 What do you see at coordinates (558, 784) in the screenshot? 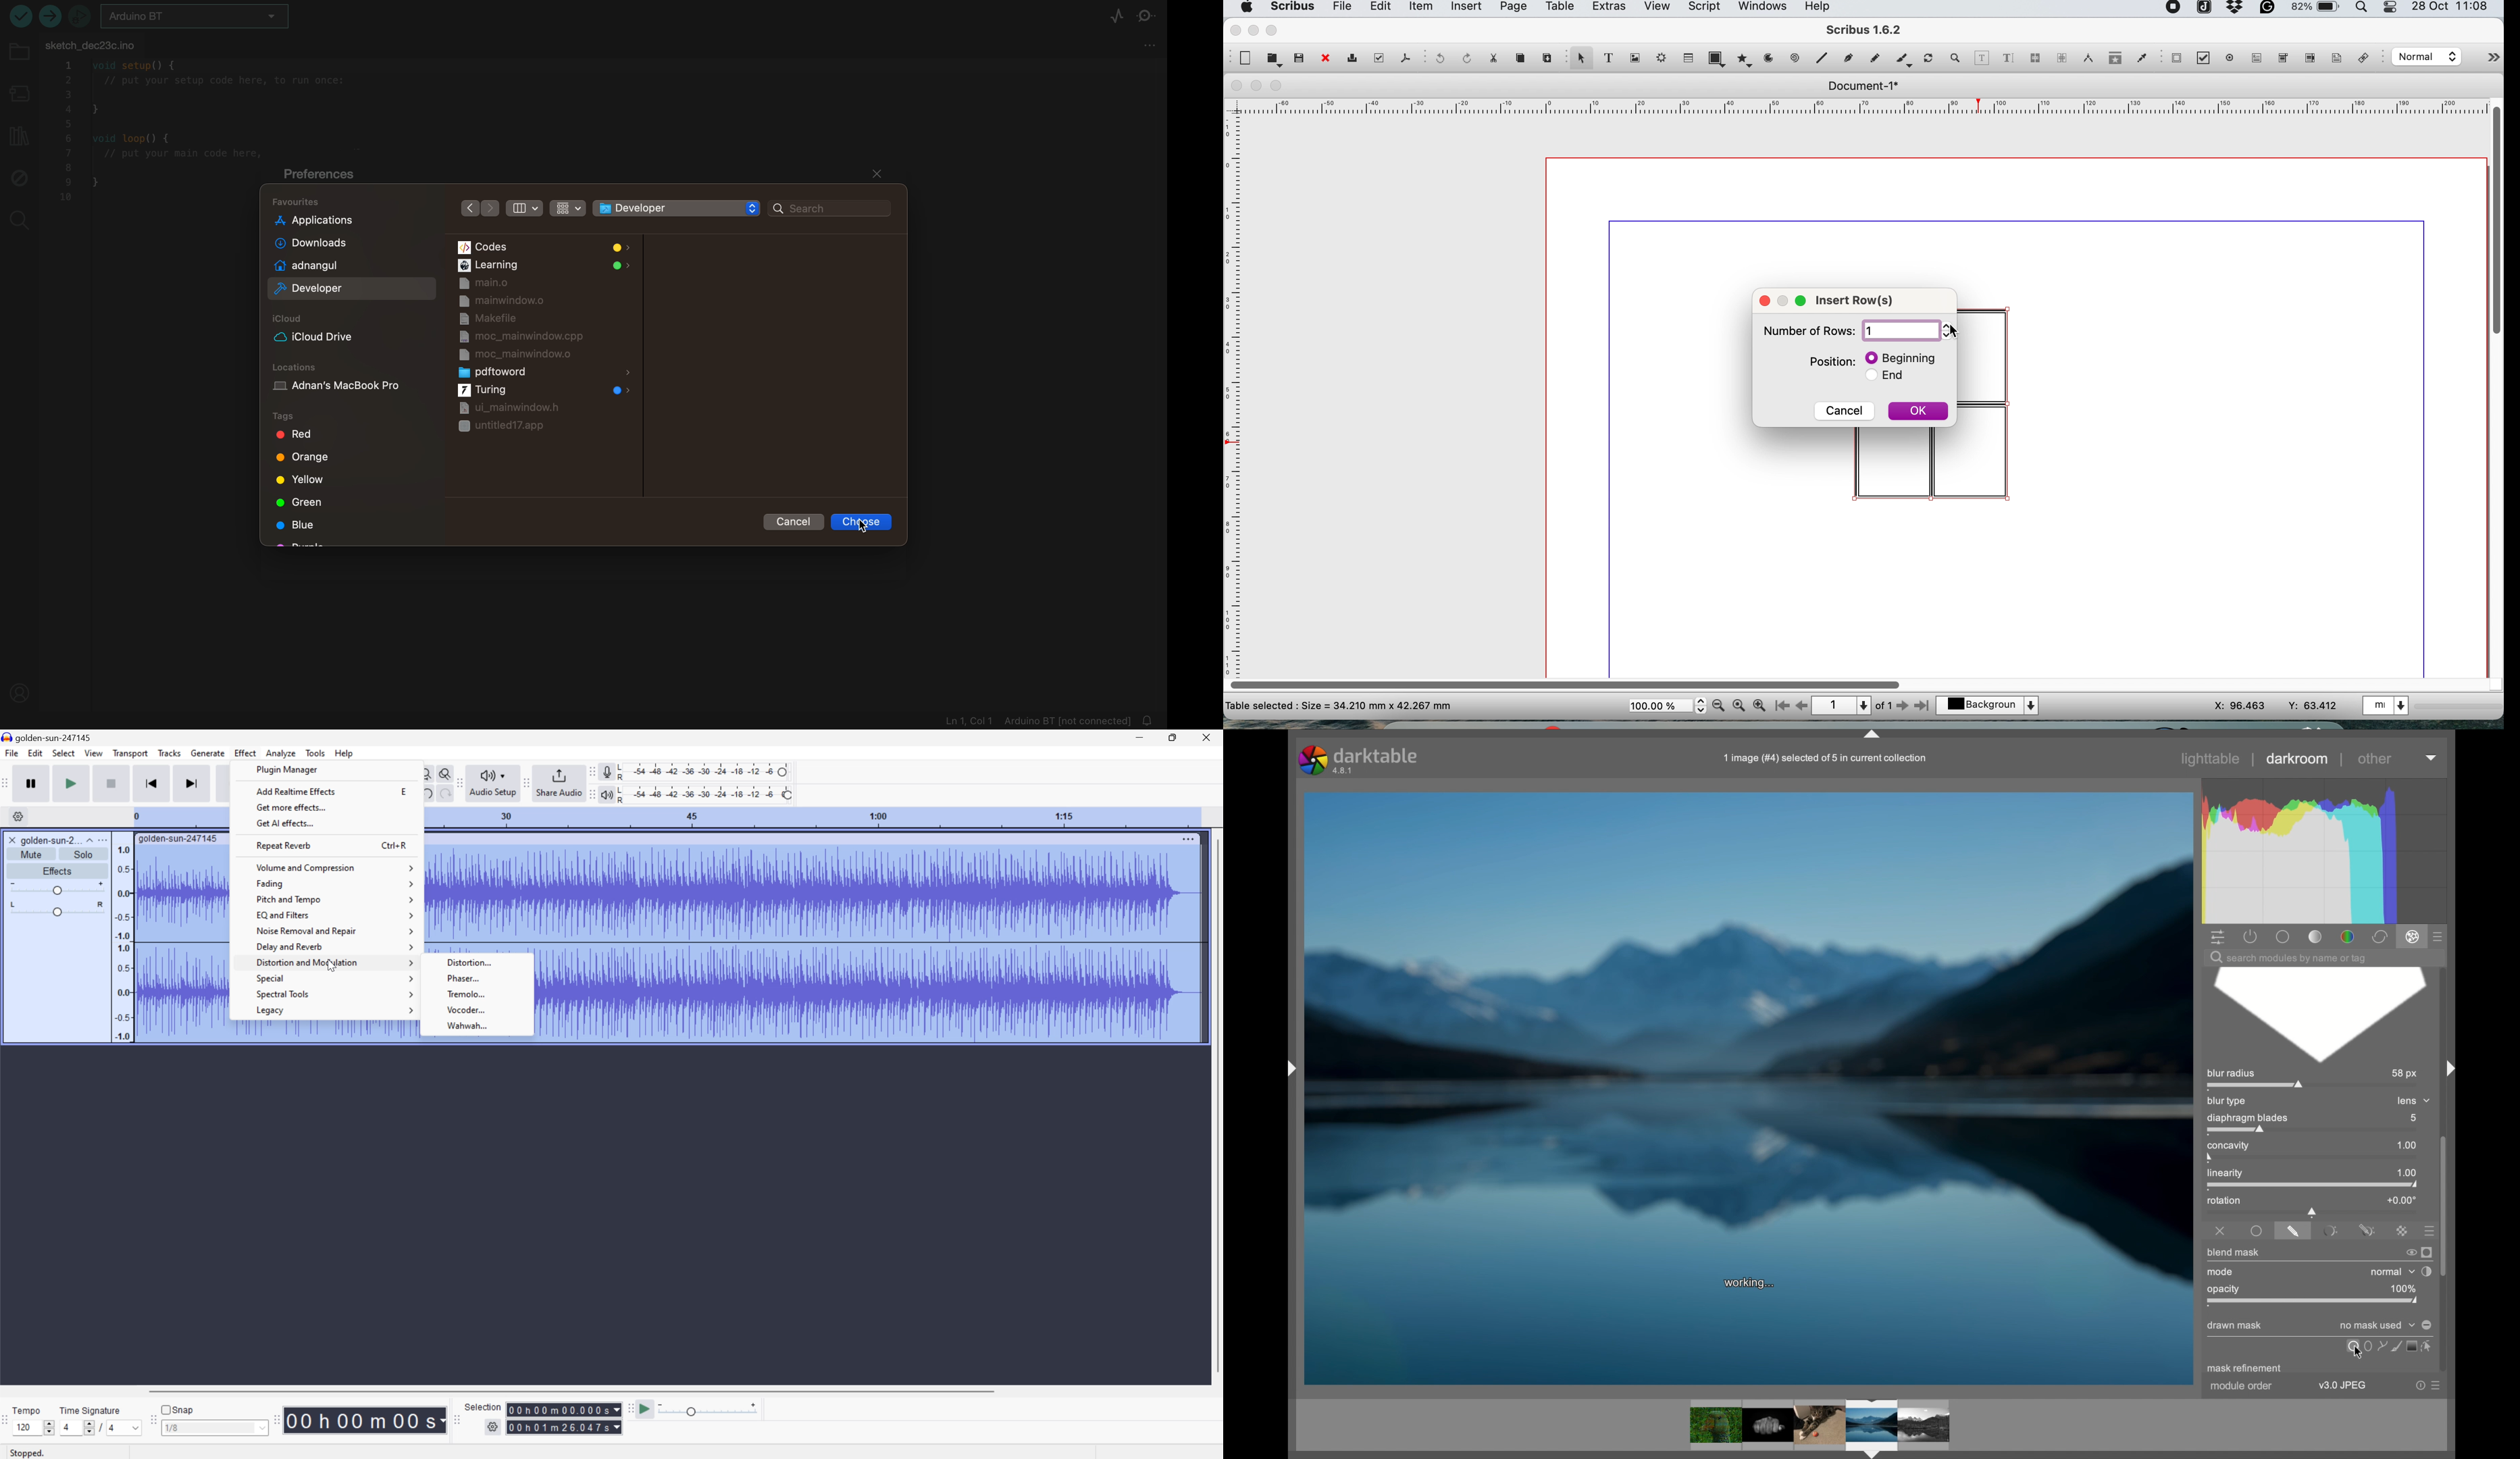
I see `Share audio` at bounding box center [558, 784].